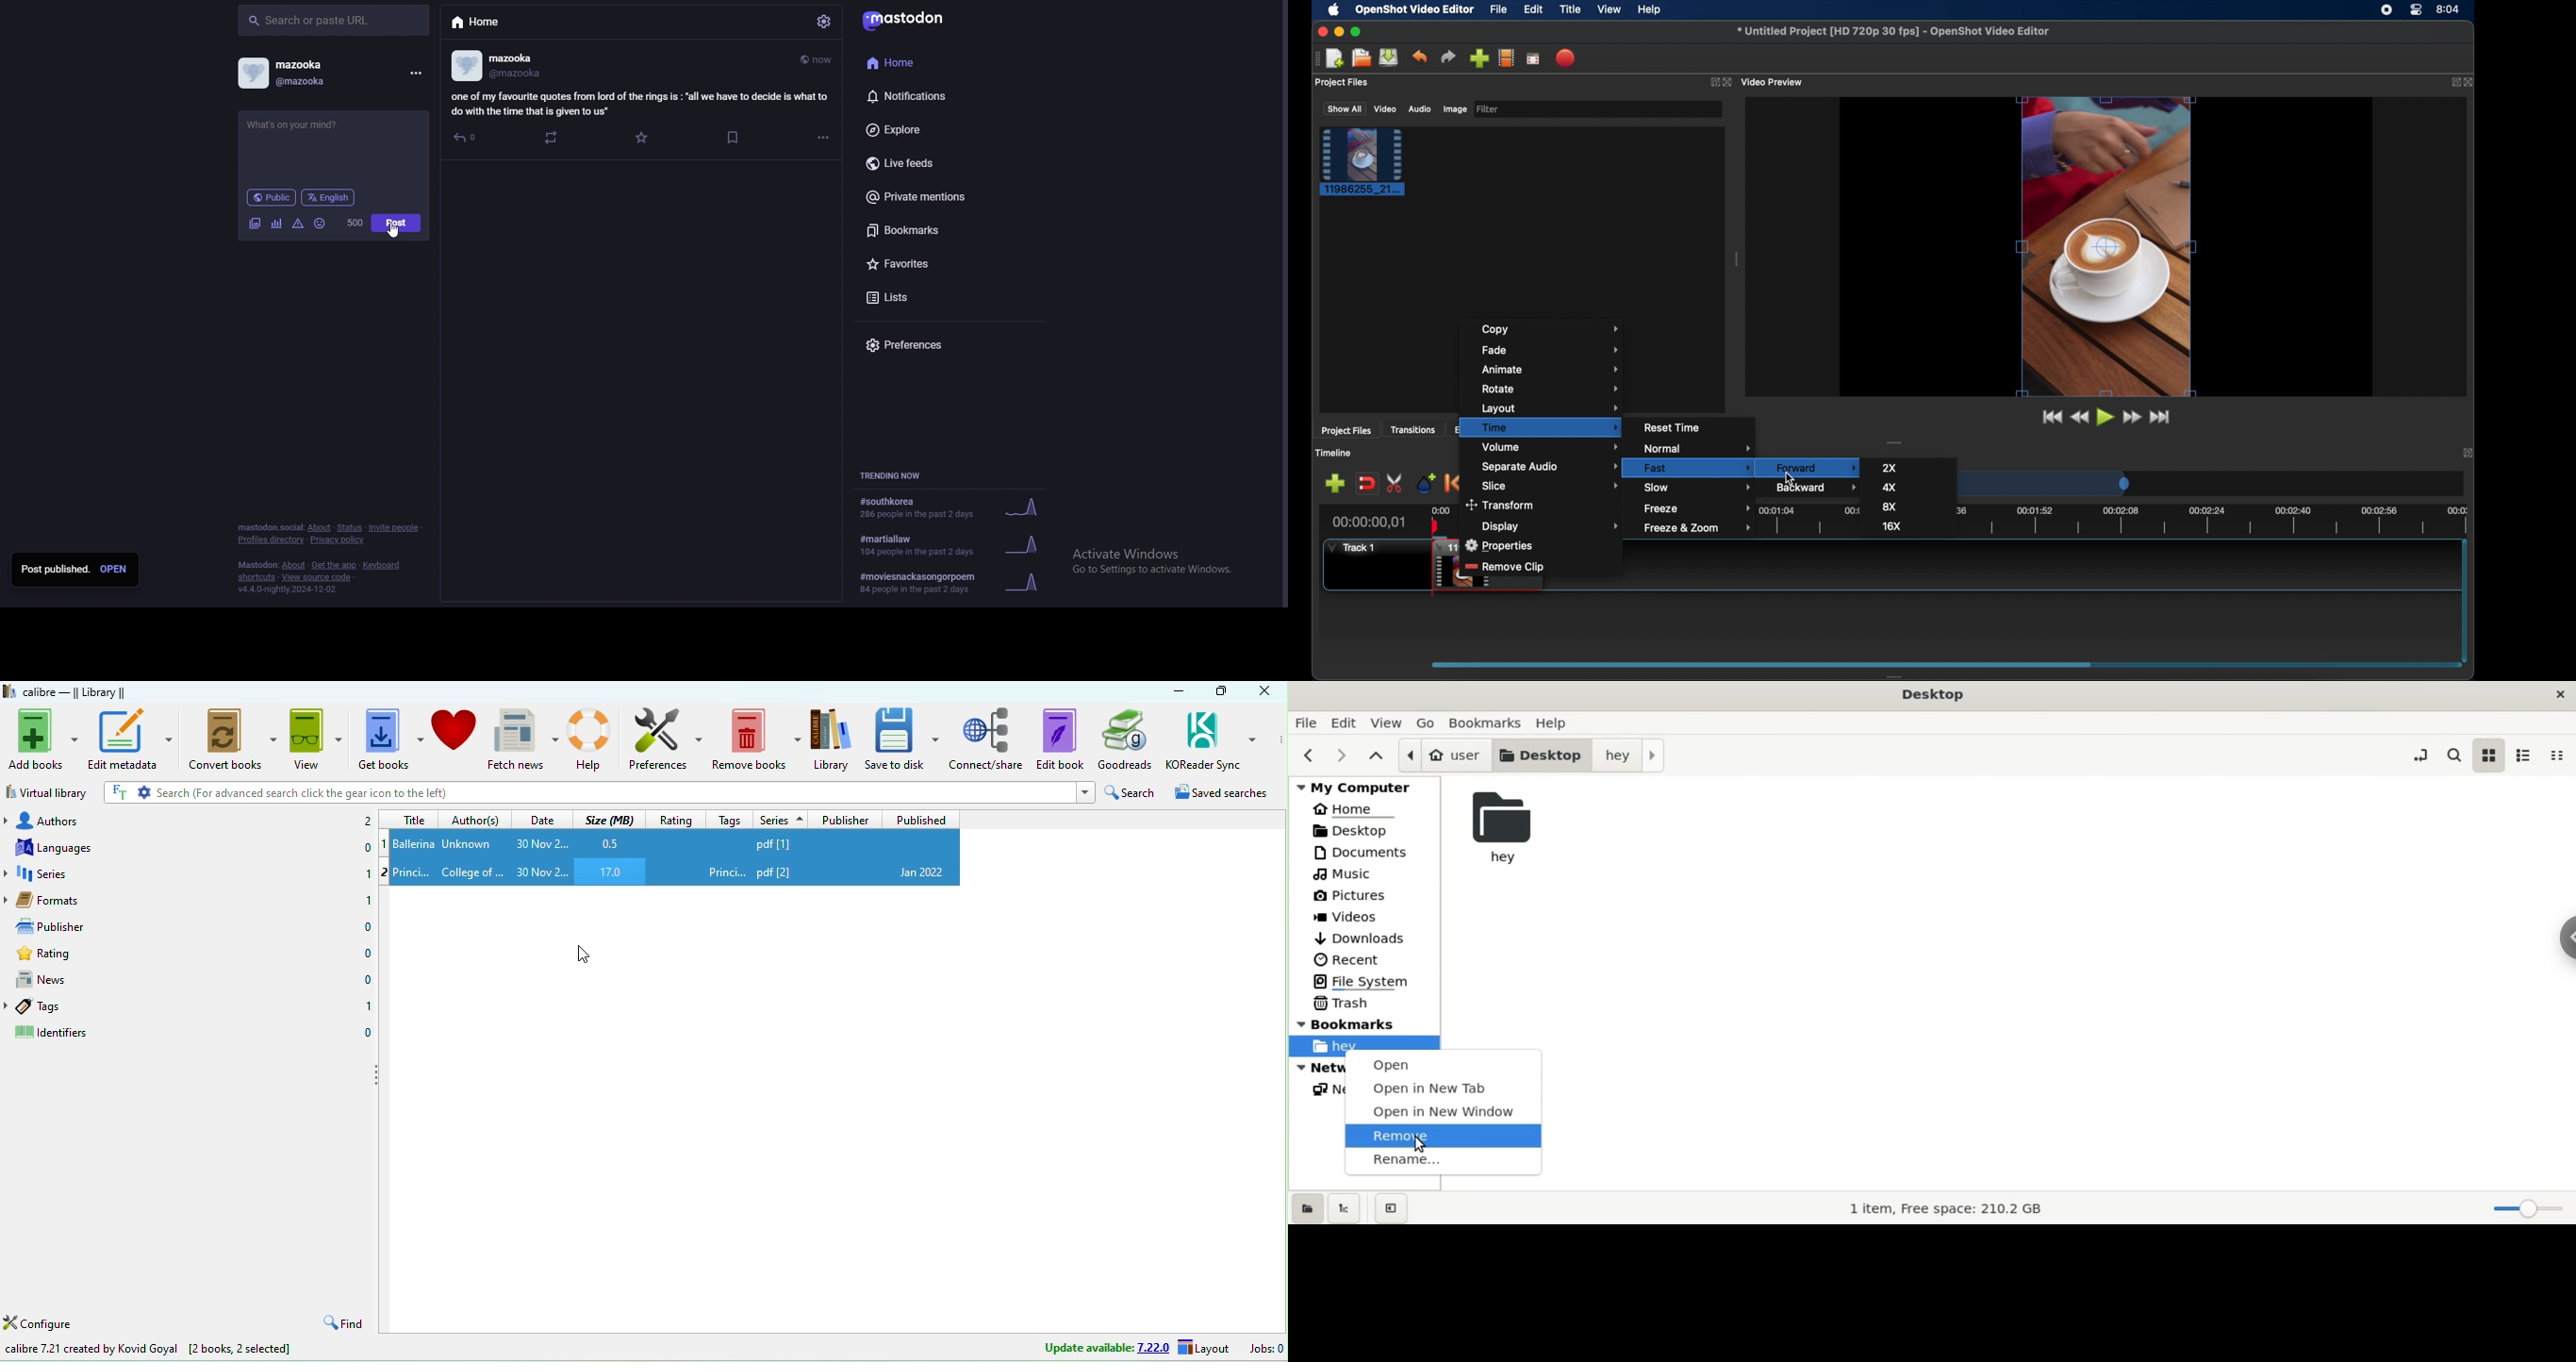 This screenshot has width=2576, height=1372. Describe the element at coordinates (1498, 545) in the screenshot. I see `properties` at that location.